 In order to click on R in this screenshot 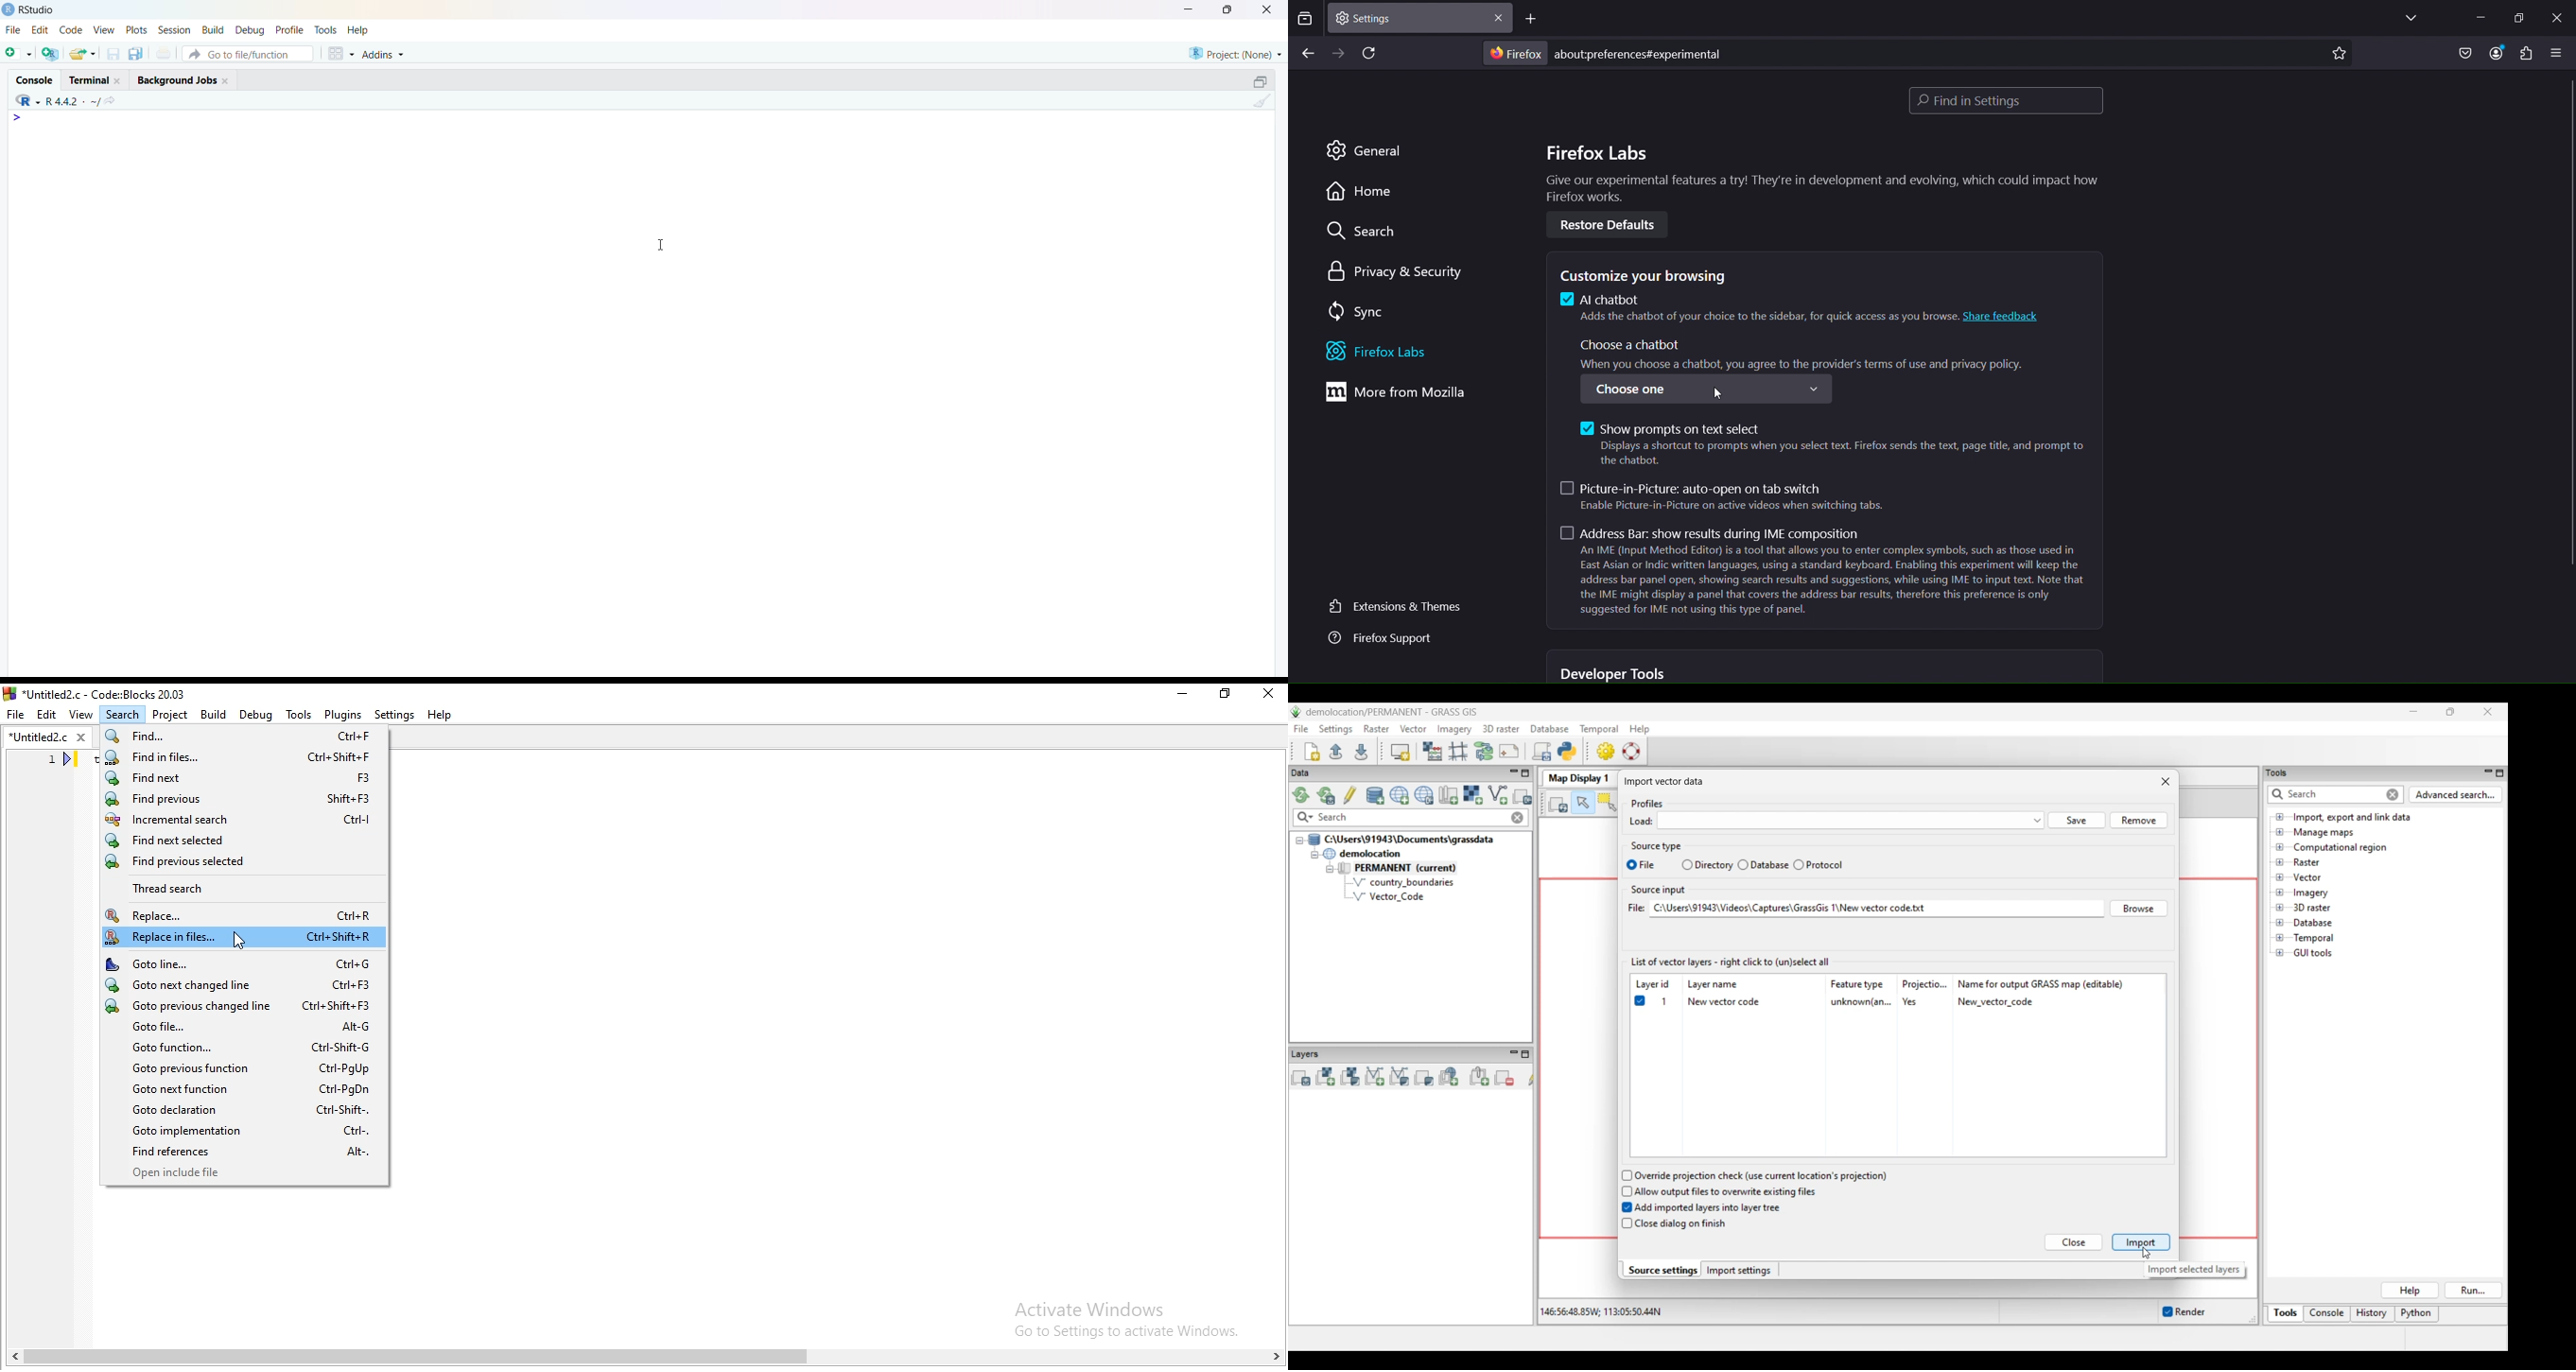, I will do `click(28, 101)`.